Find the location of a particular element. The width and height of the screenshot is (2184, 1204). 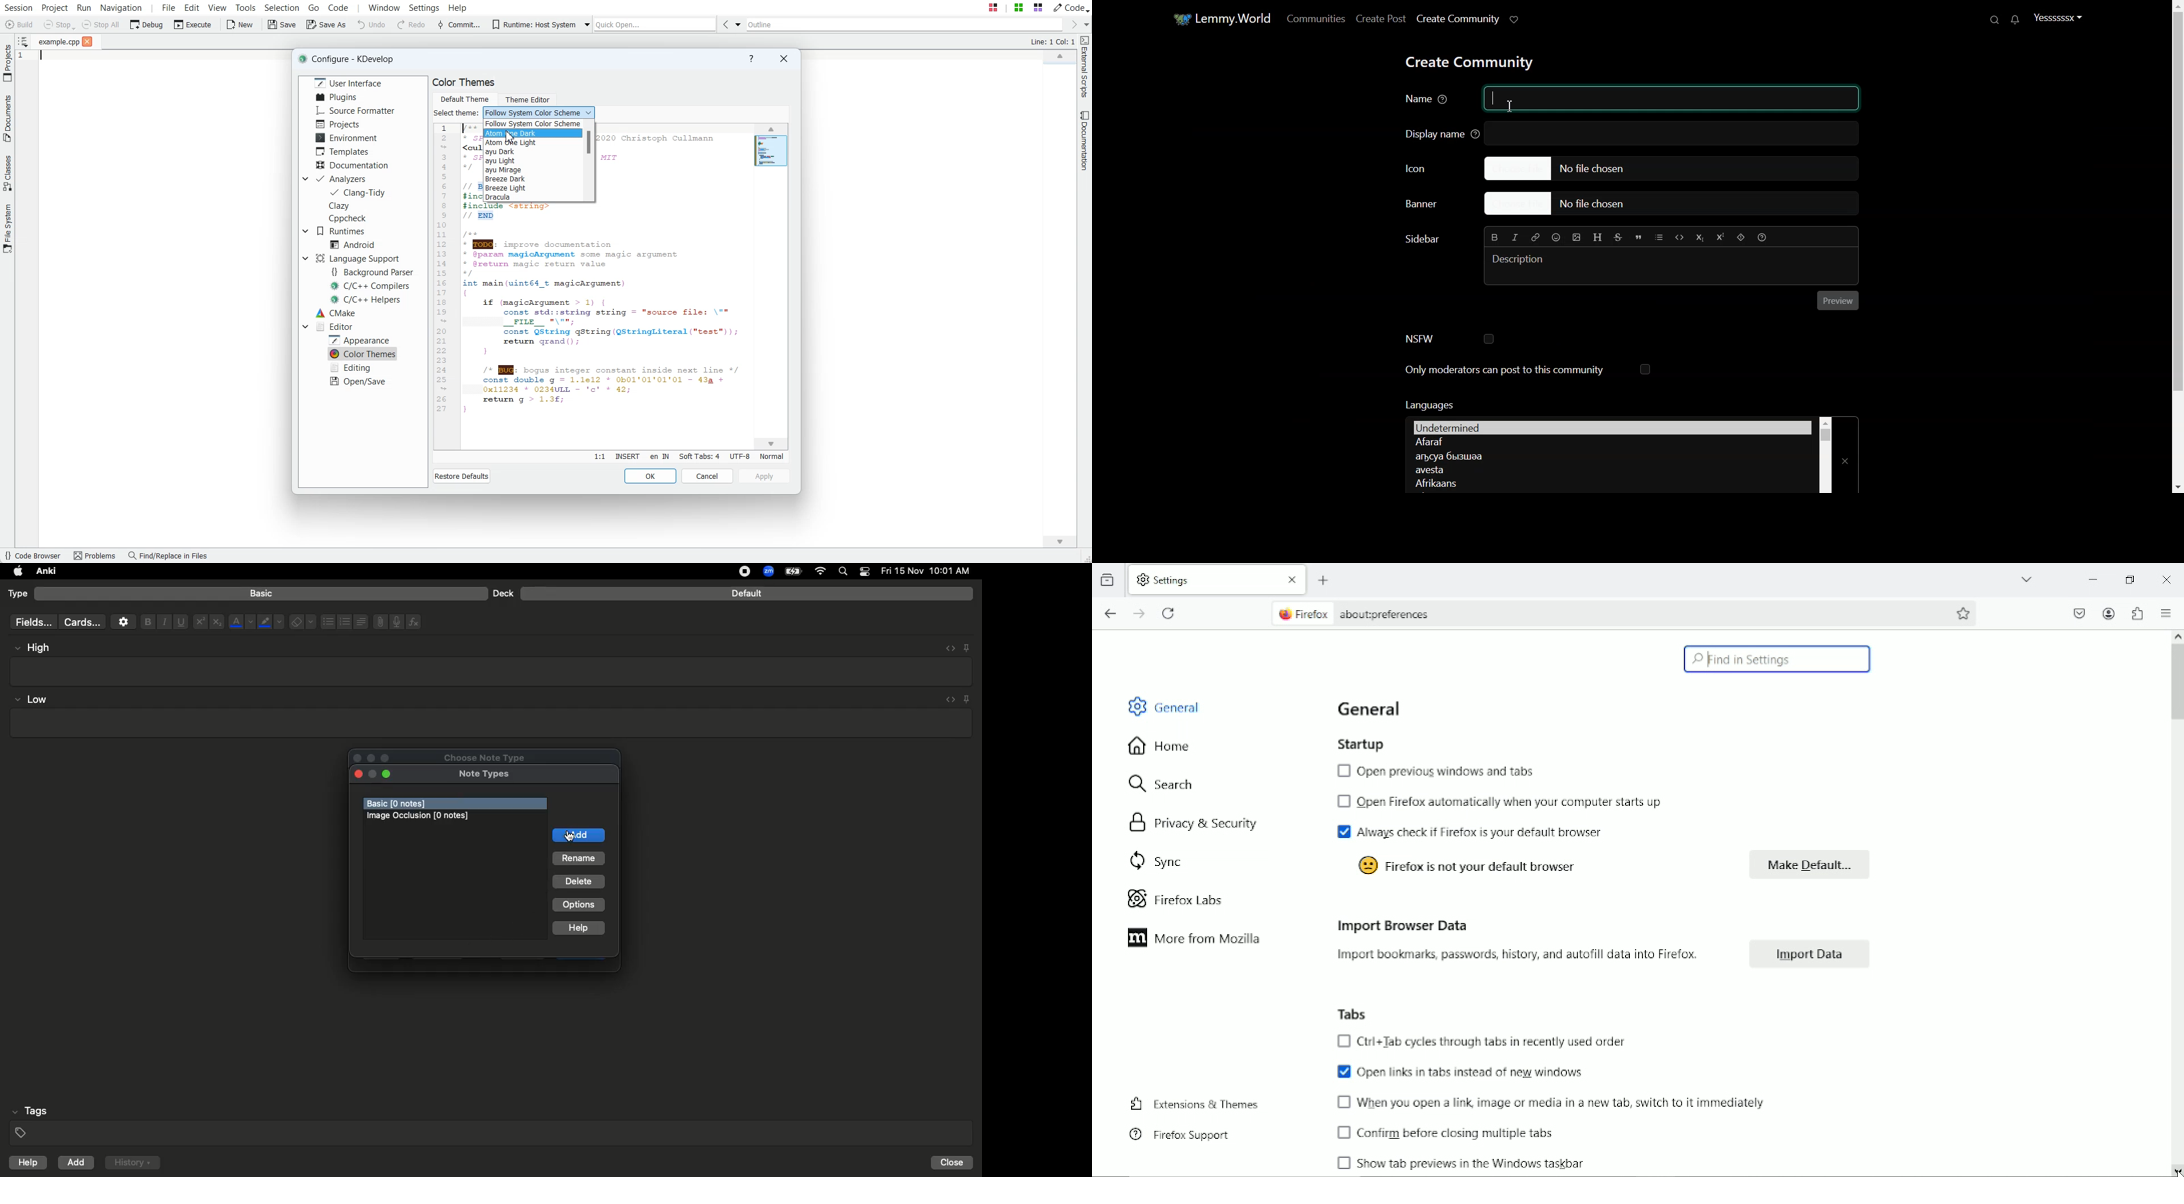

Insert is located at coordinates (627, 457).